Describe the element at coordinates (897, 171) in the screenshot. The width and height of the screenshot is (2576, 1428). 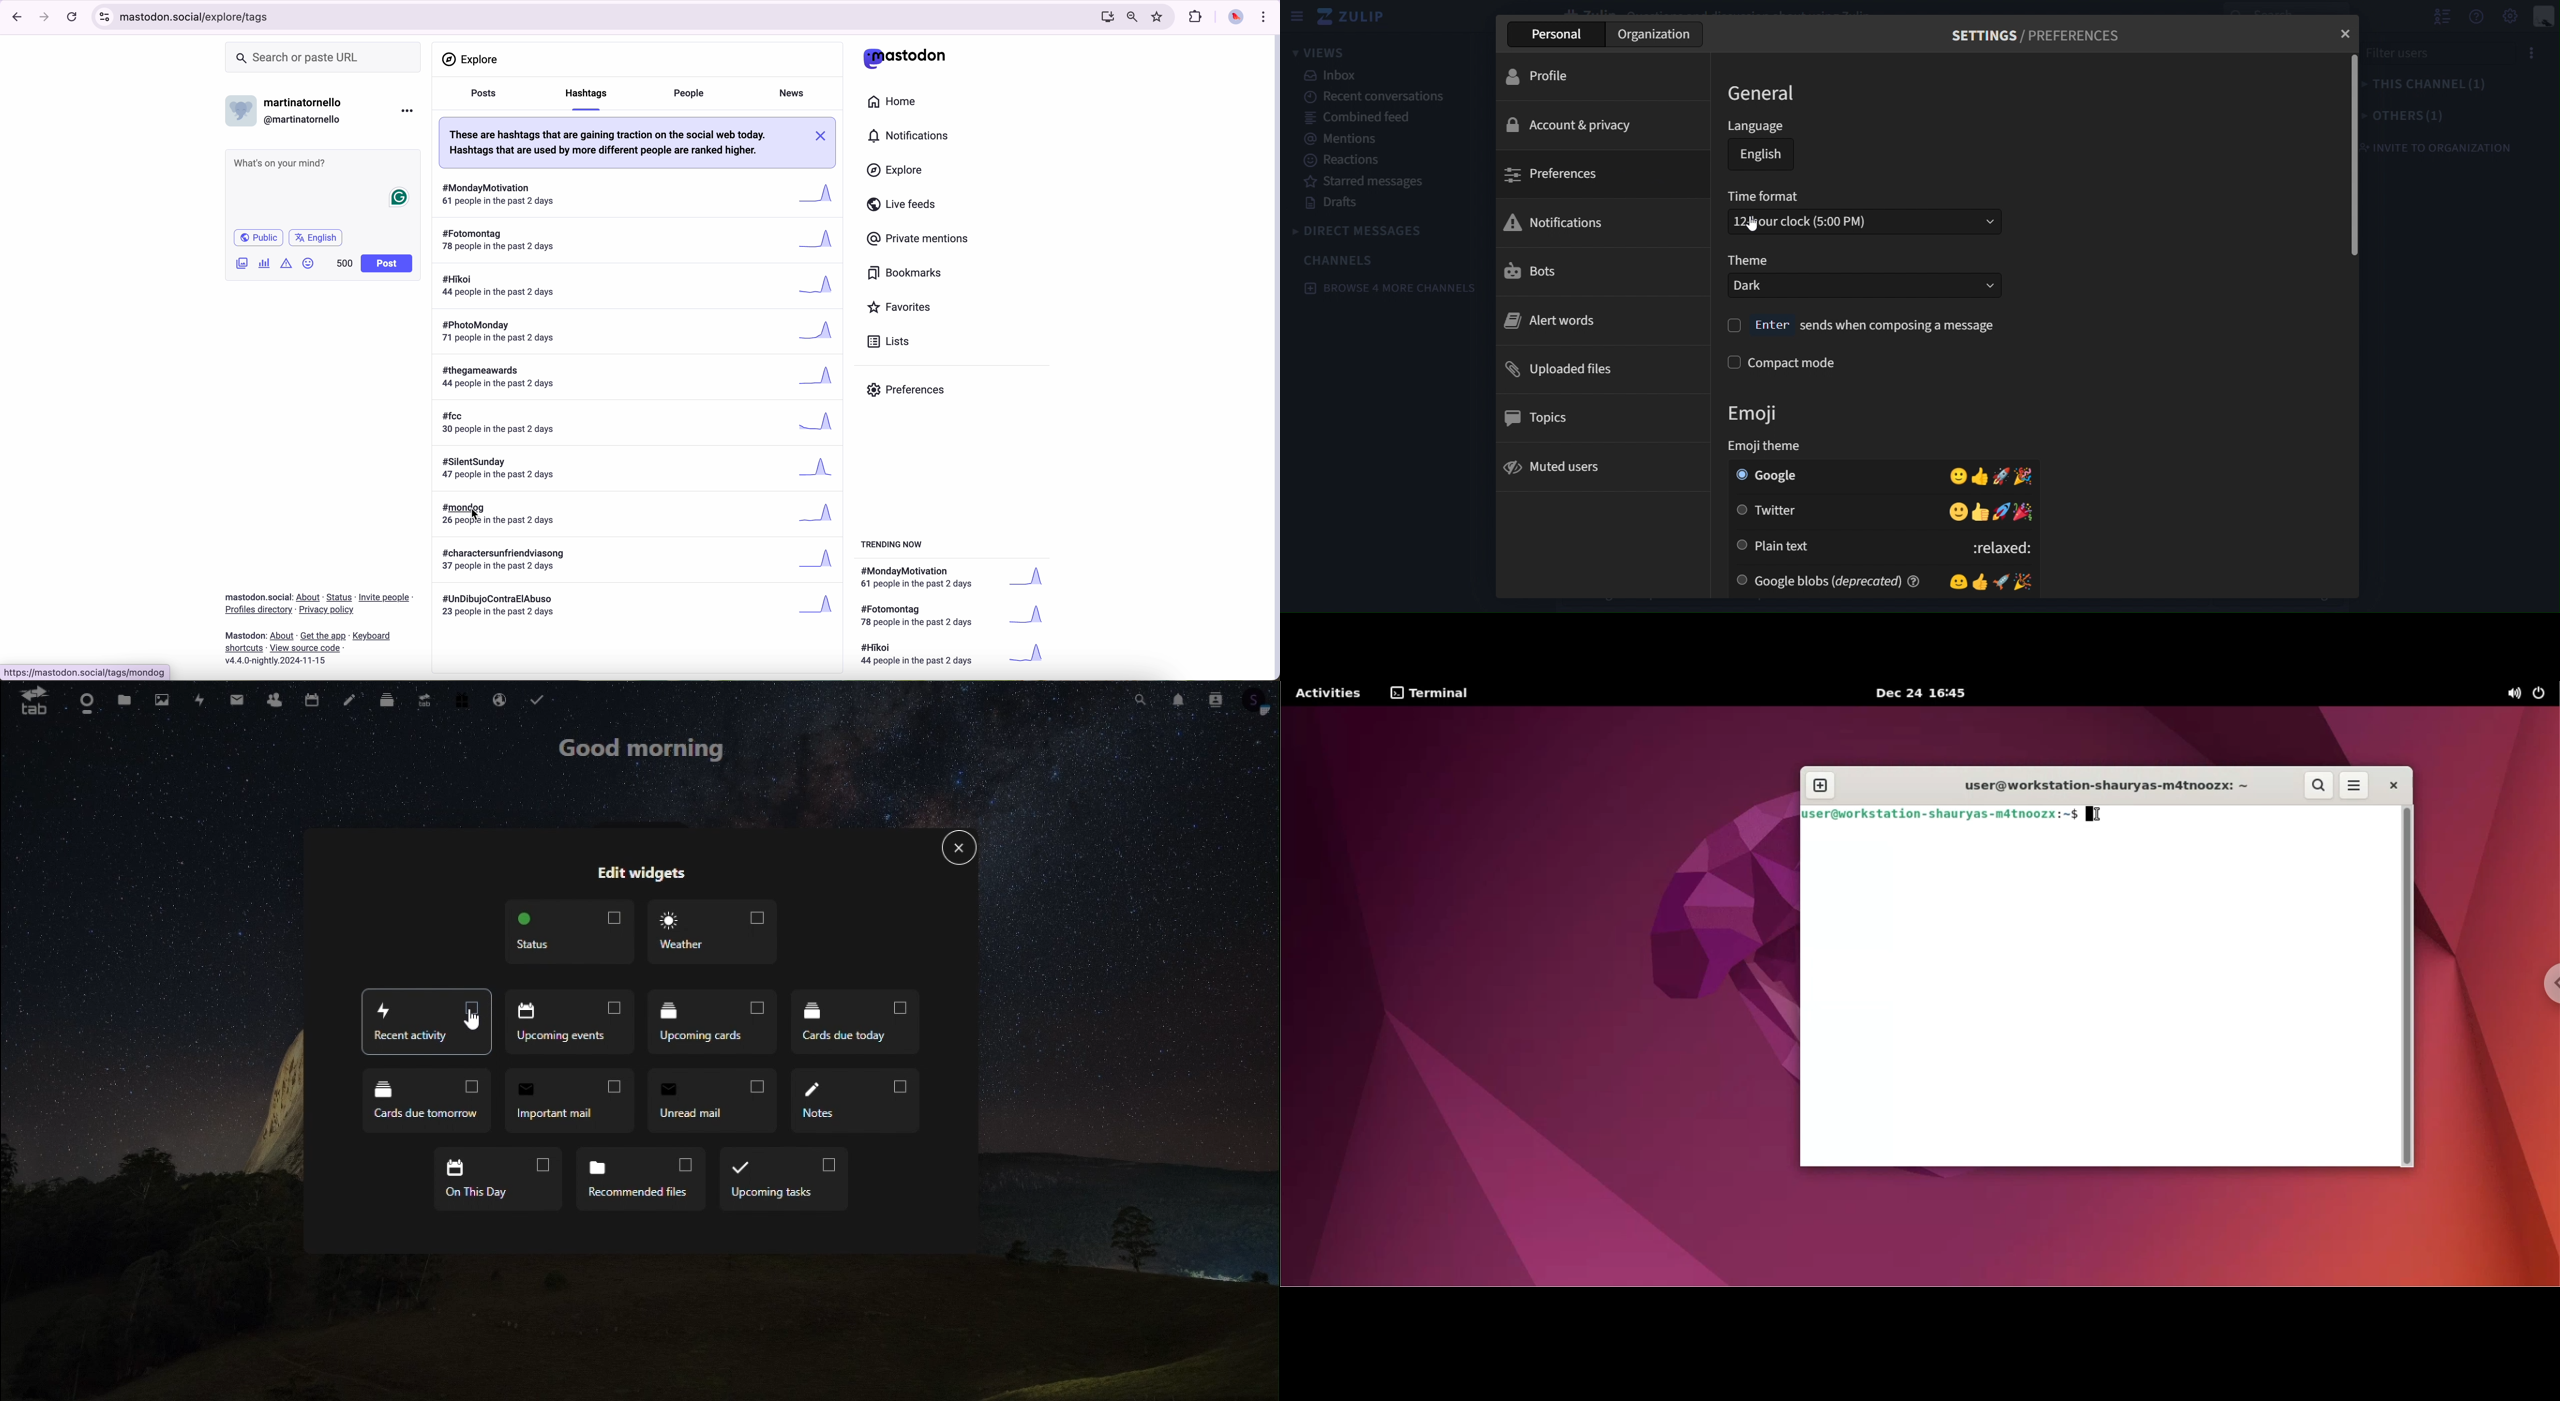
I see `explore` at that location.